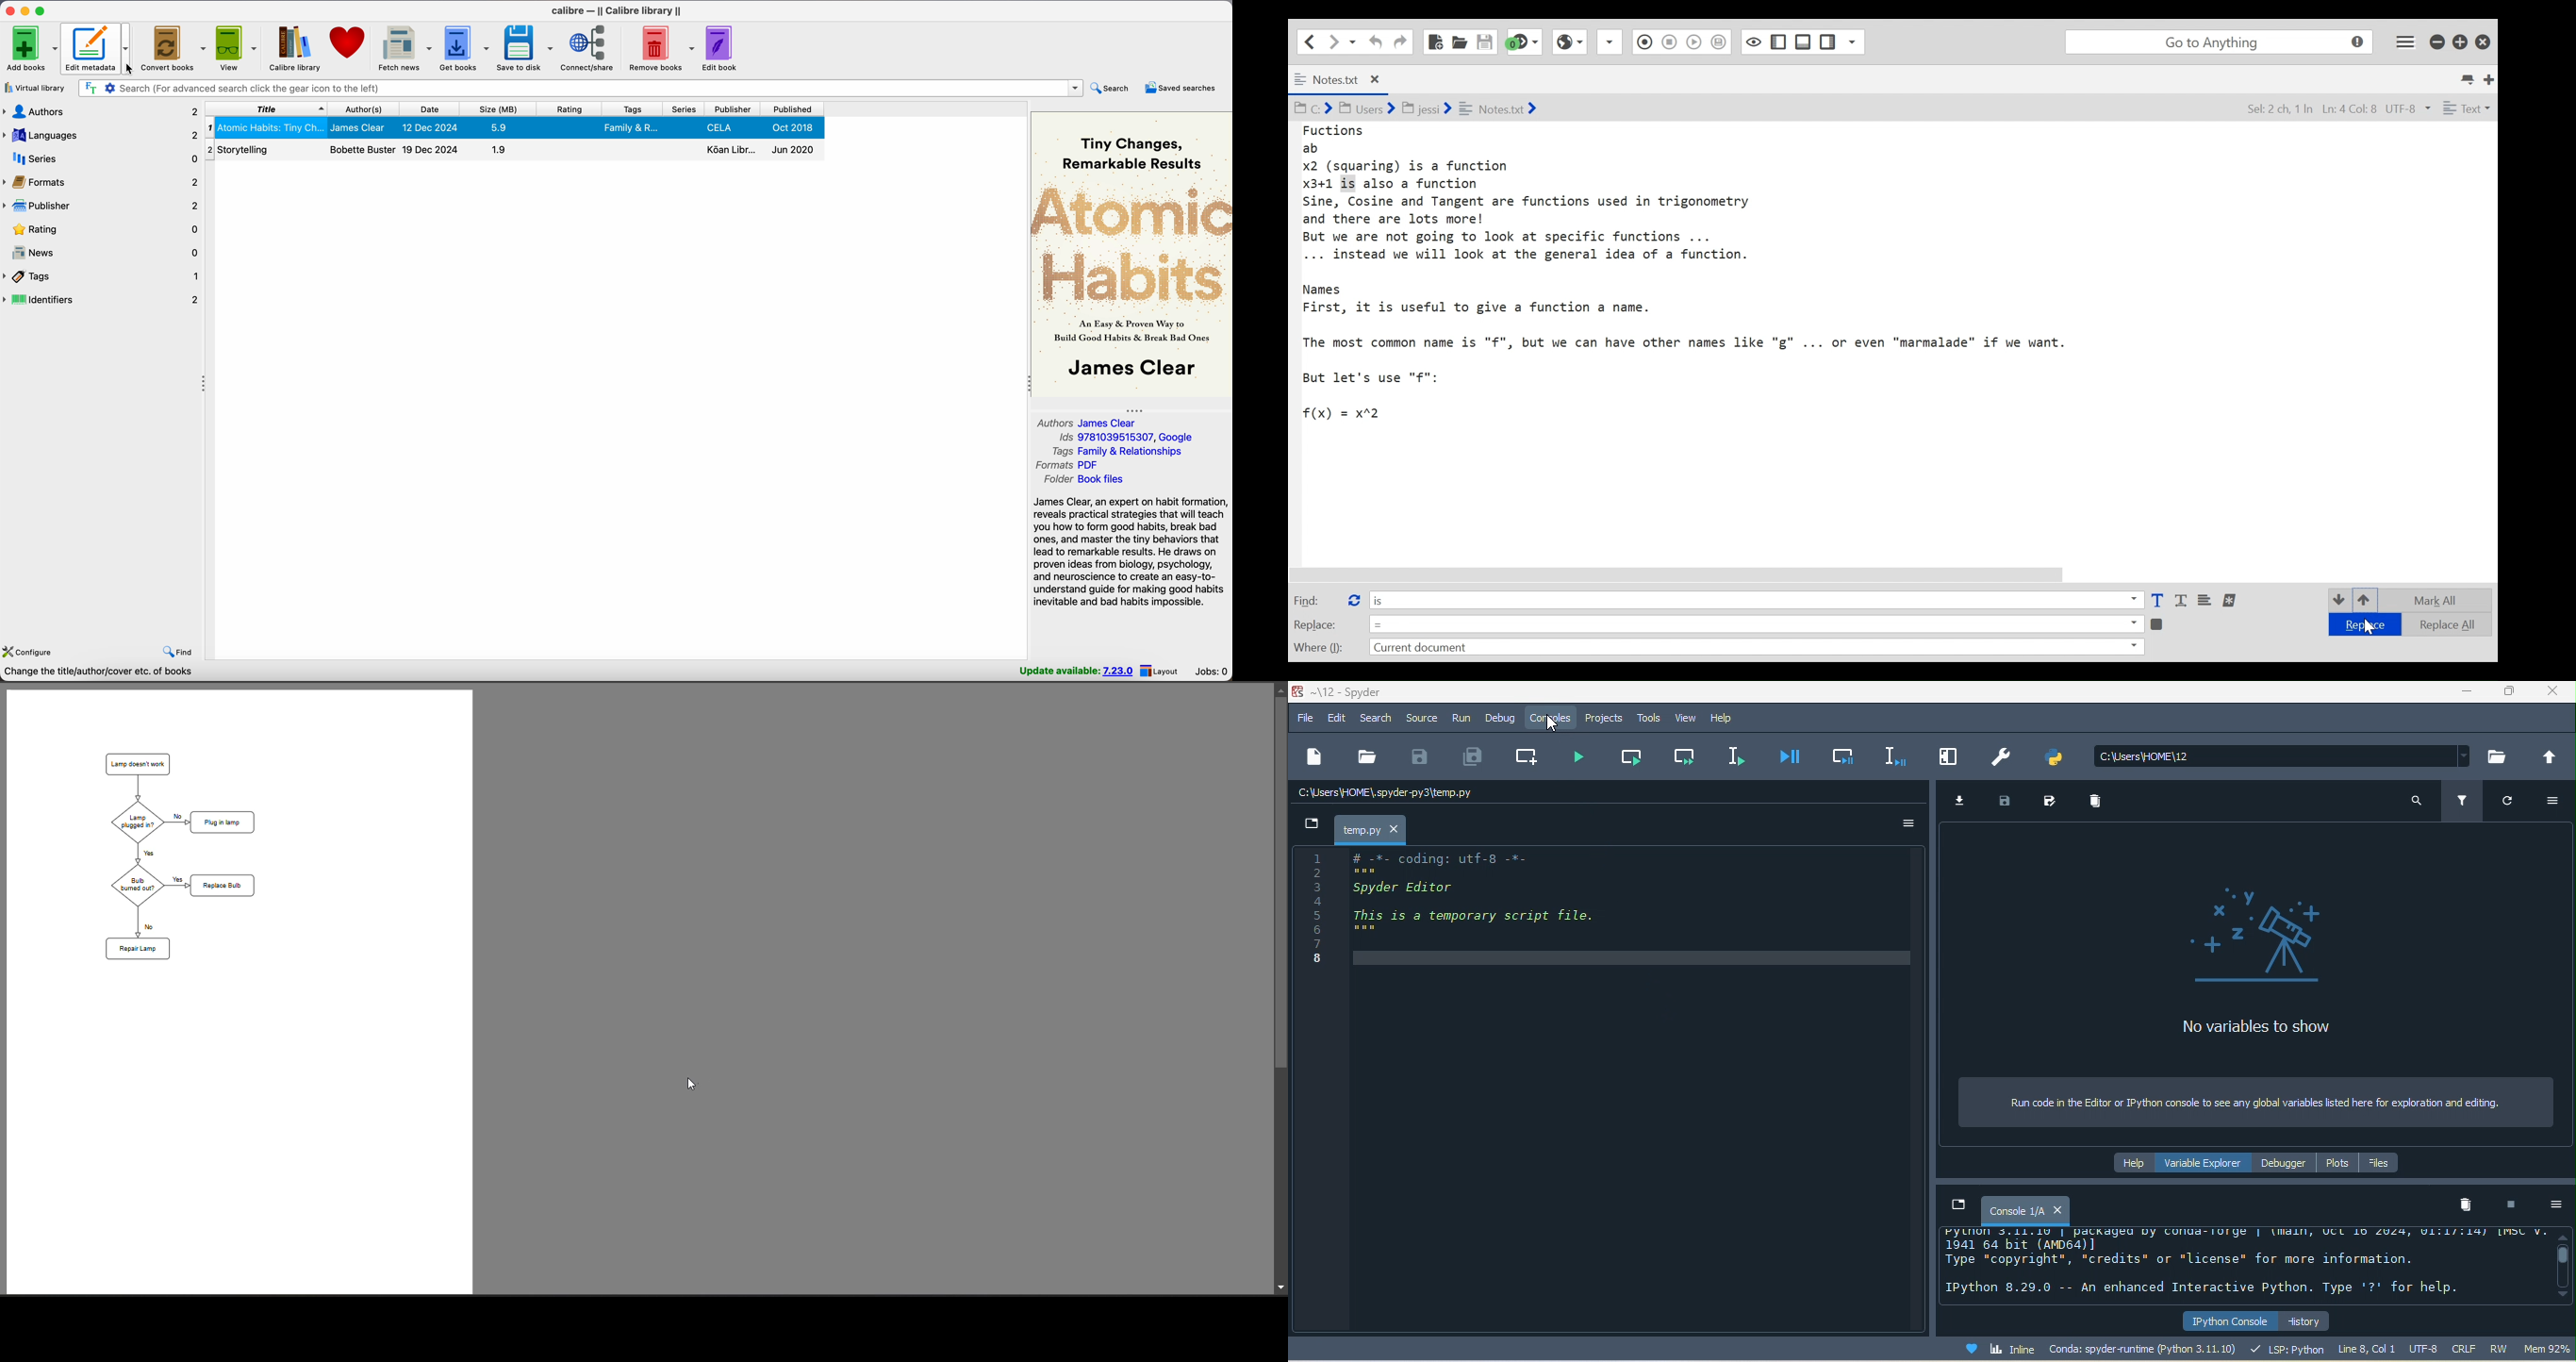 The width and height of the screenshot is (2576, 1372). I want to click on title, so click(1367, 692).